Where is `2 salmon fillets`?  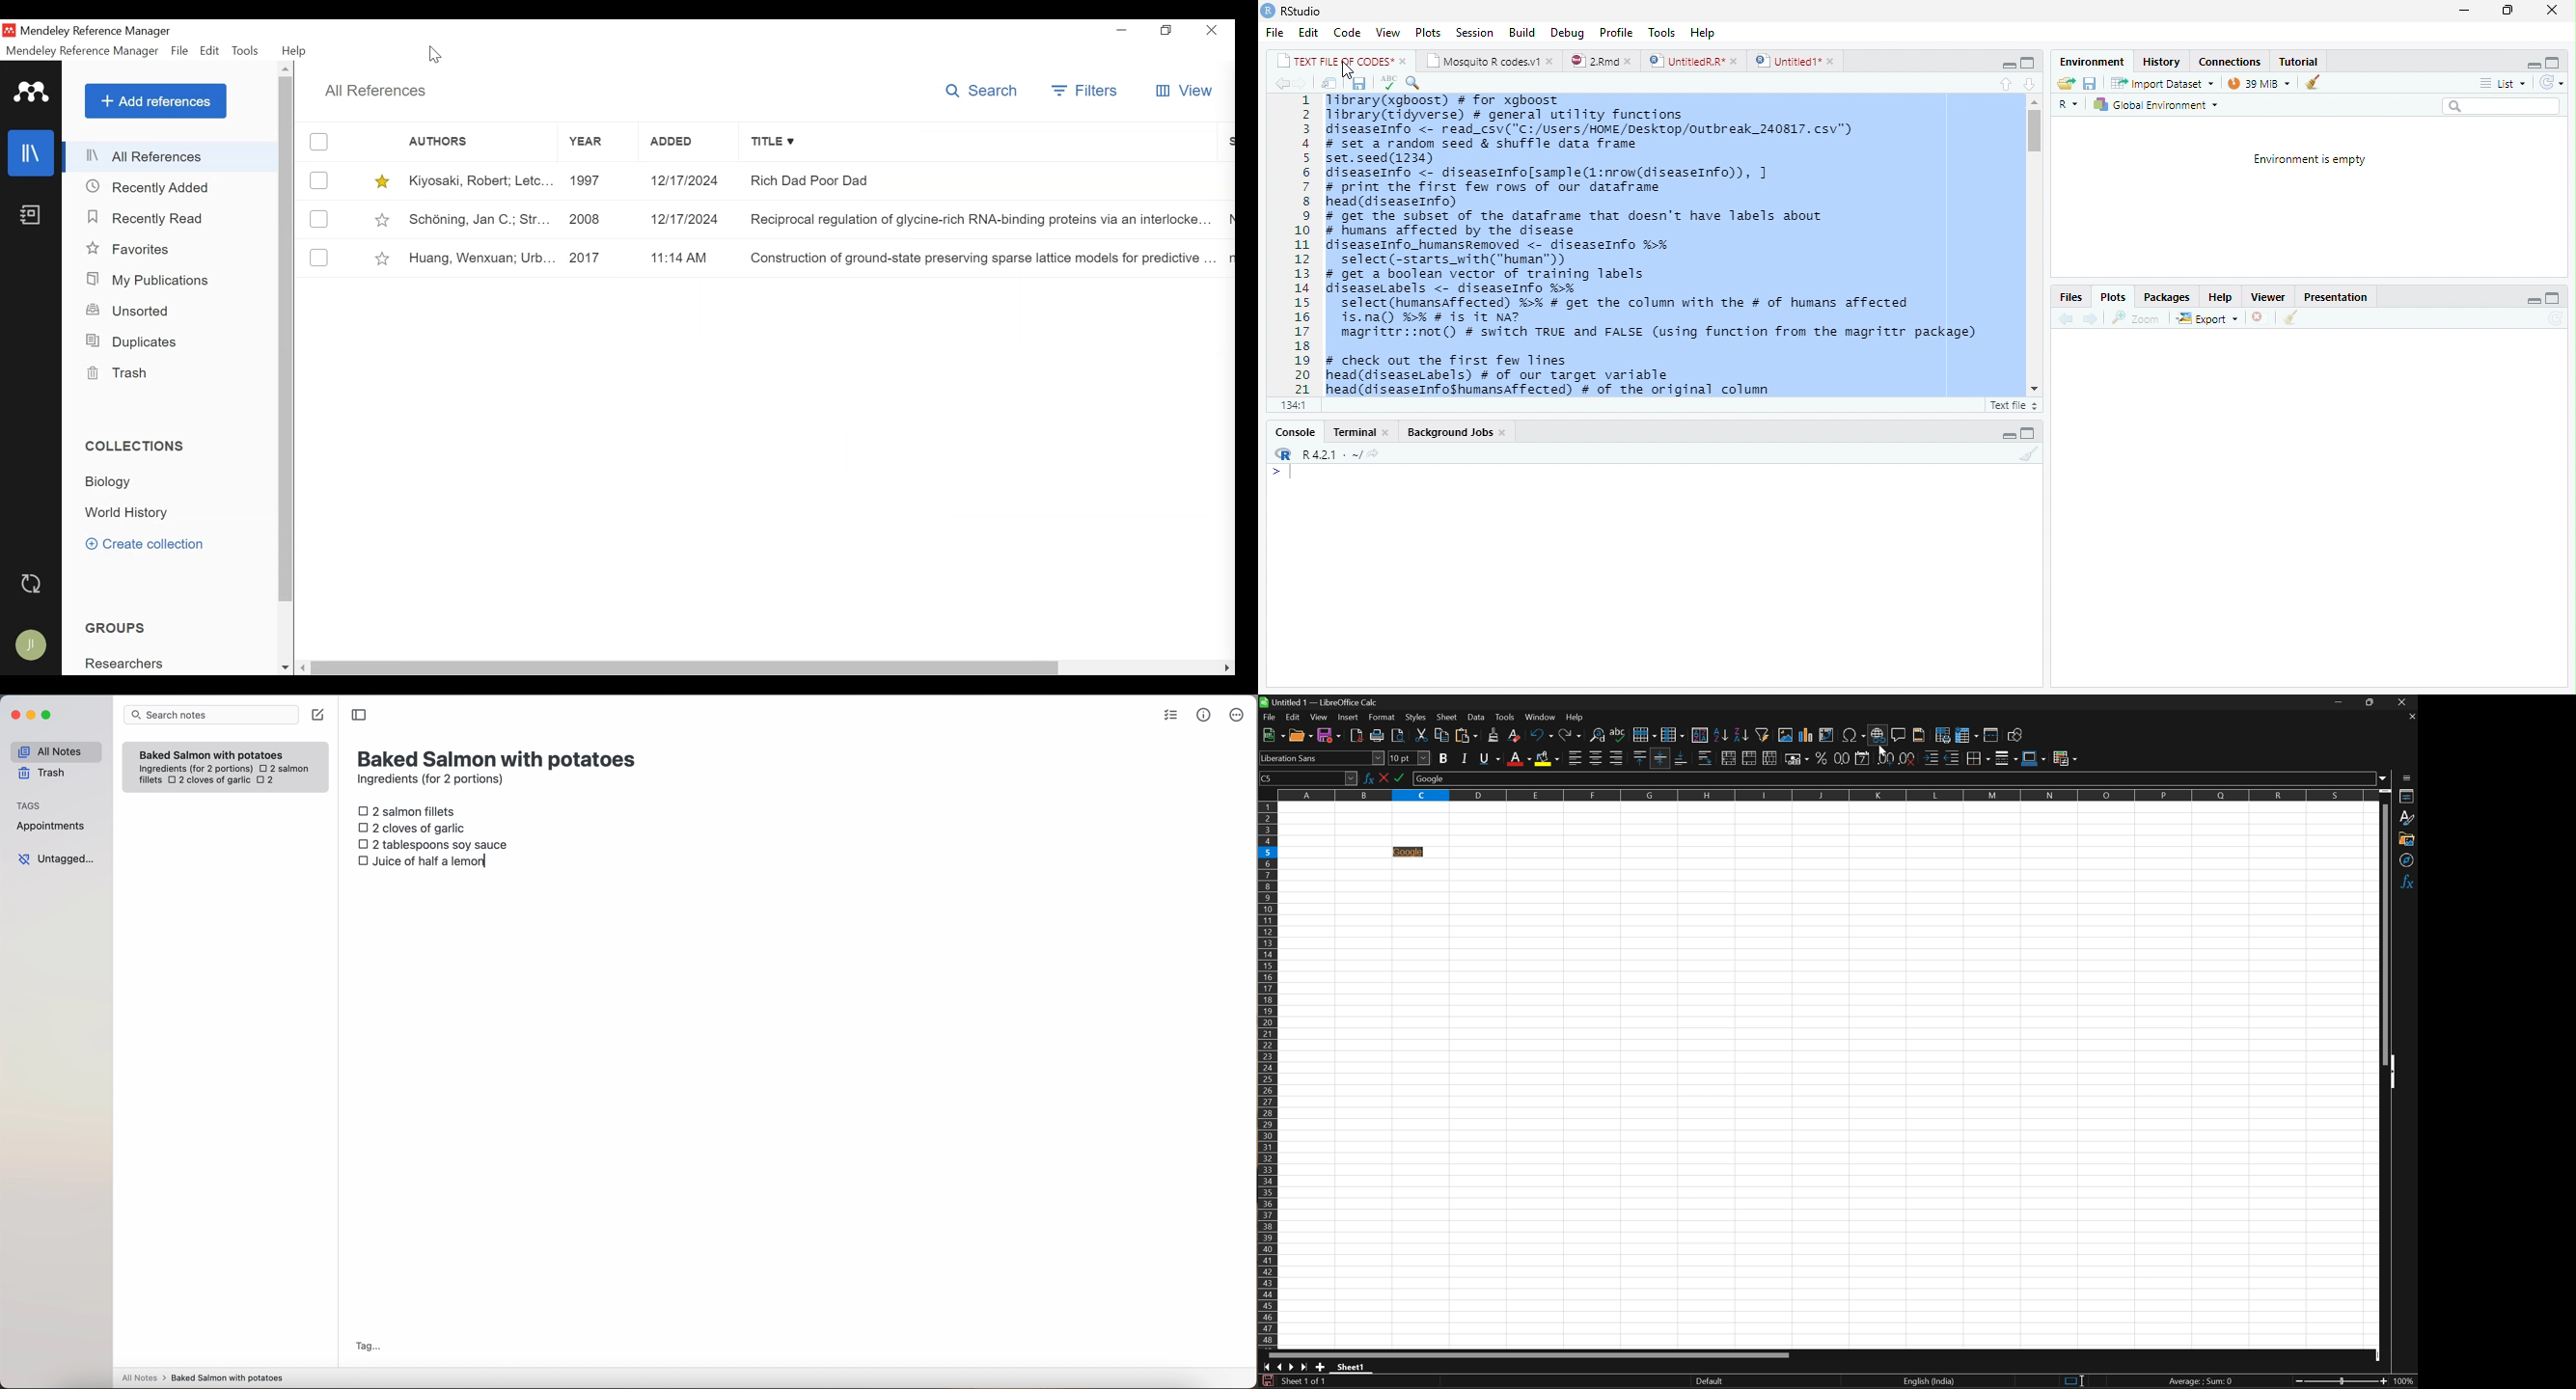
2 salmon fillets is located at coordinates (410, 810).